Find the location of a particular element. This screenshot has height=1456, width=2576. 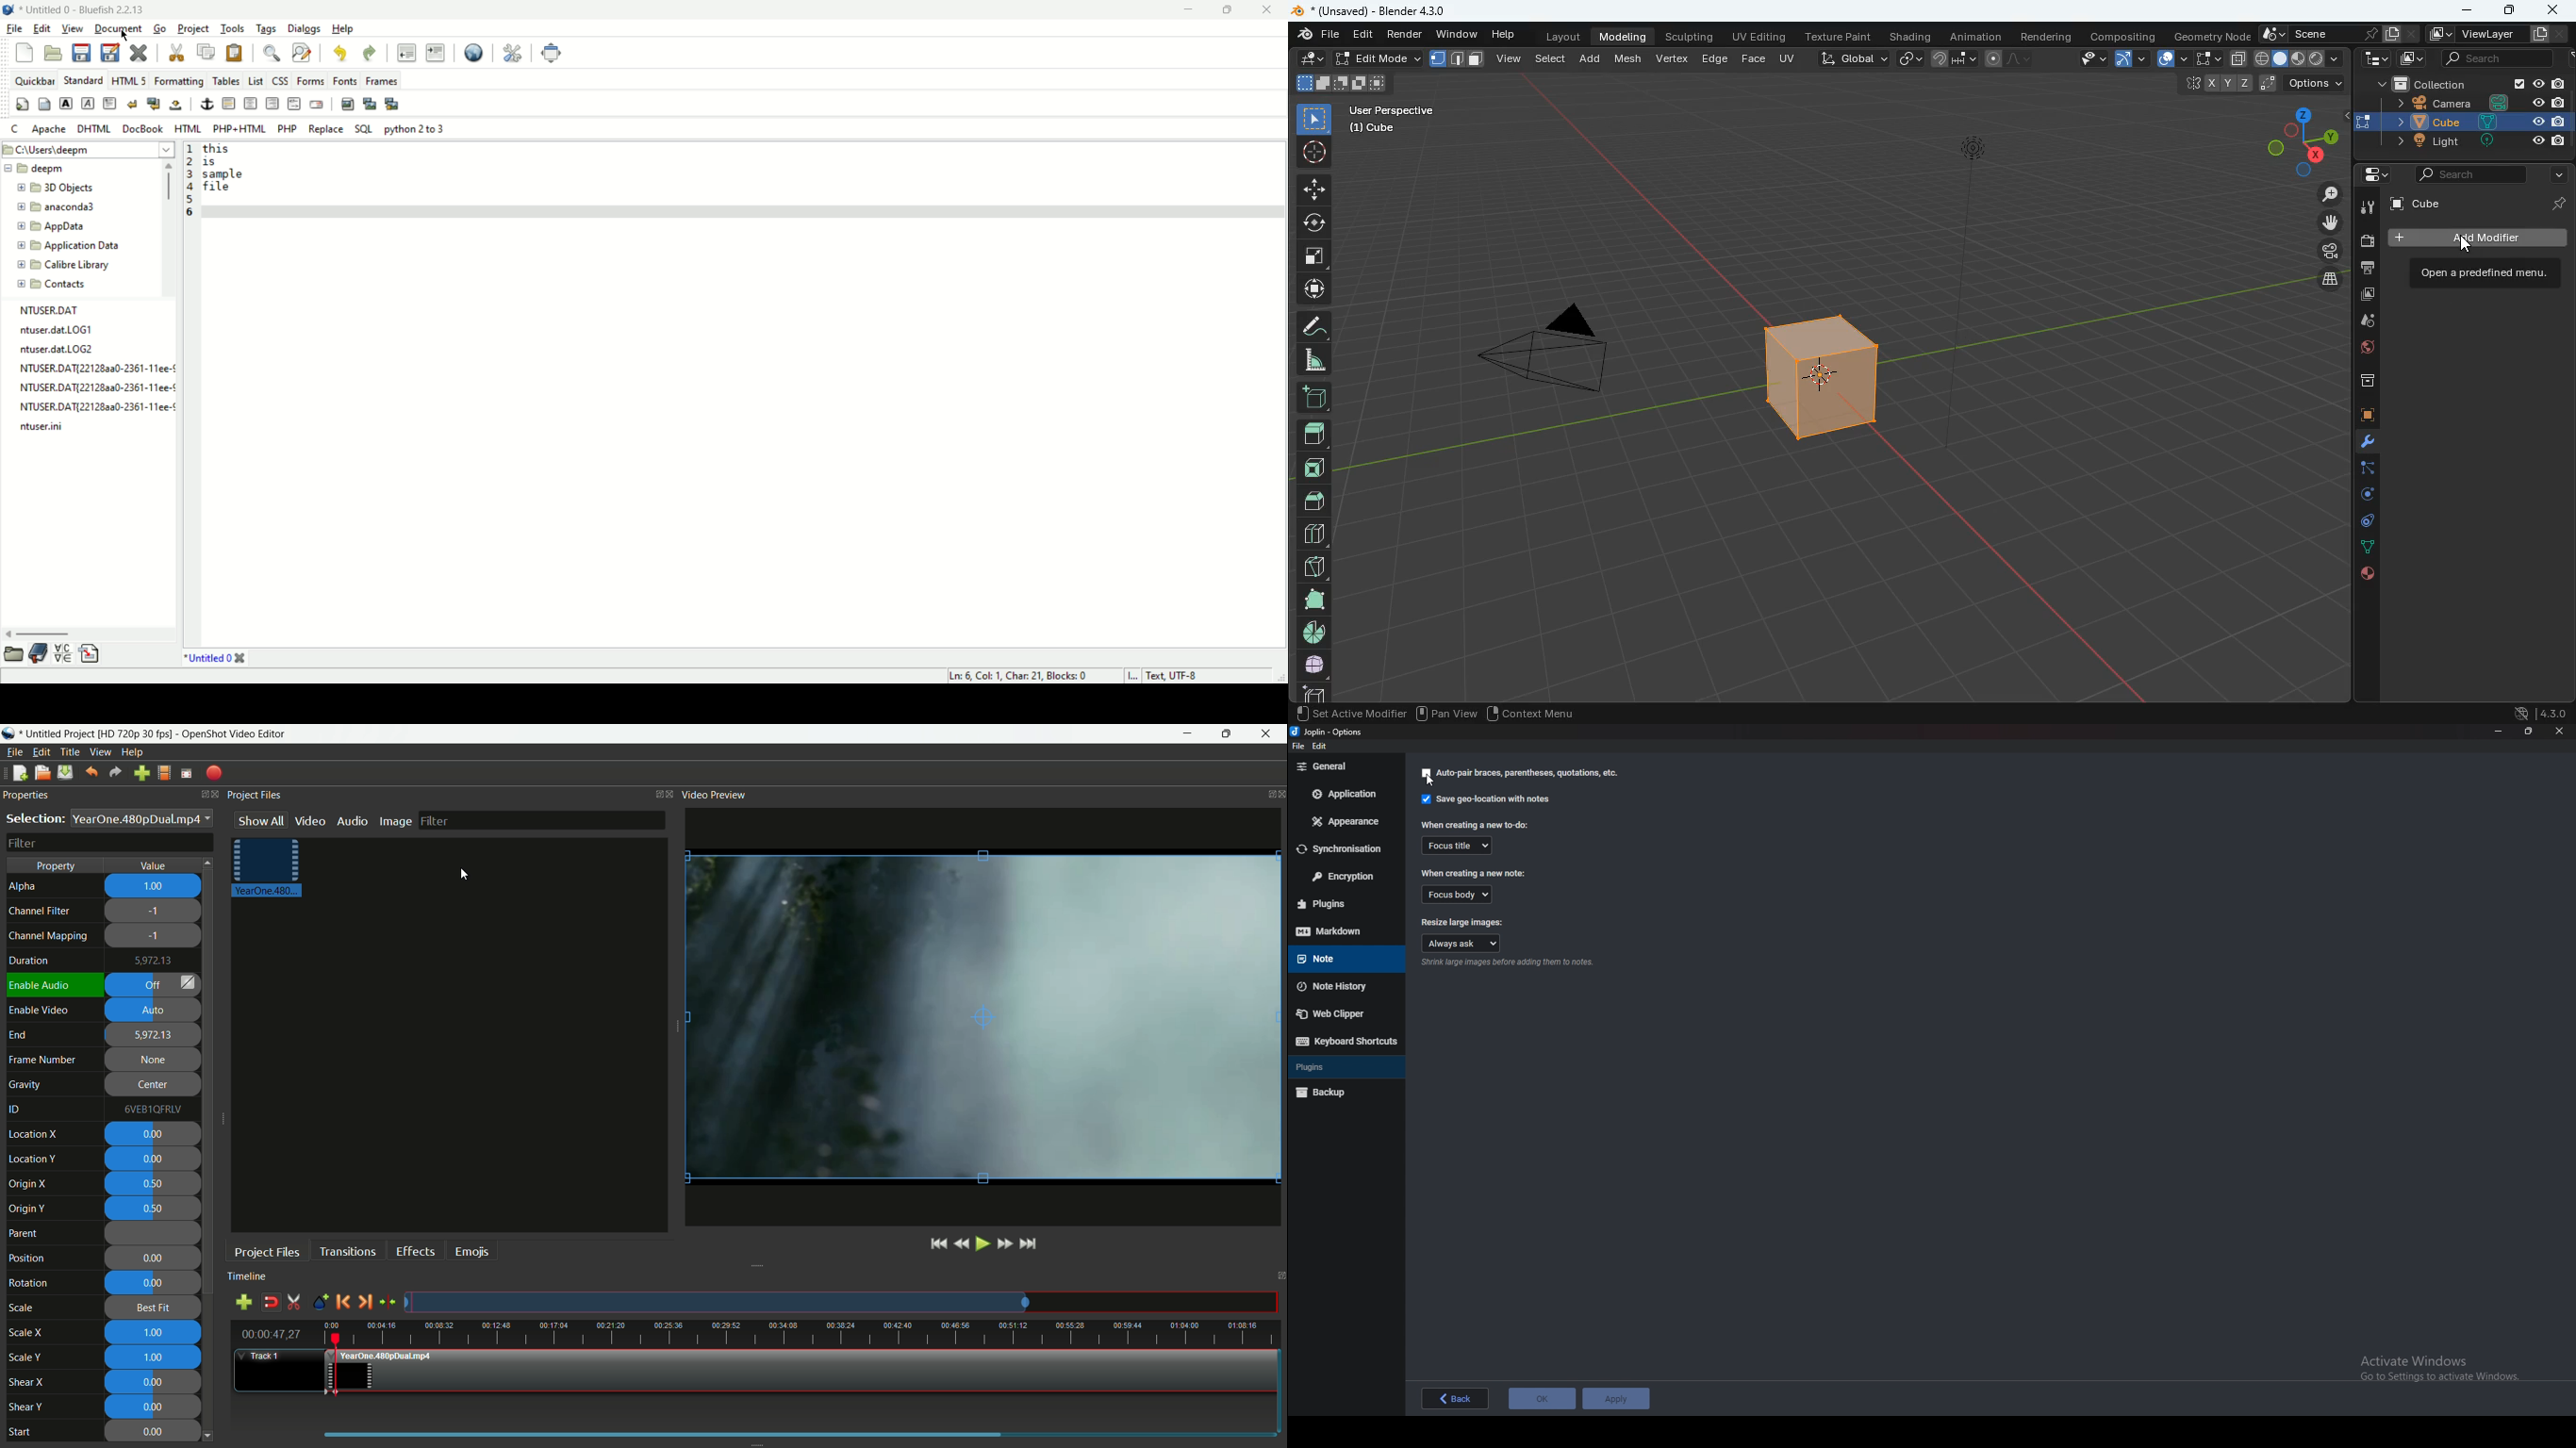

zoom is located at coordinates (2322, 196).